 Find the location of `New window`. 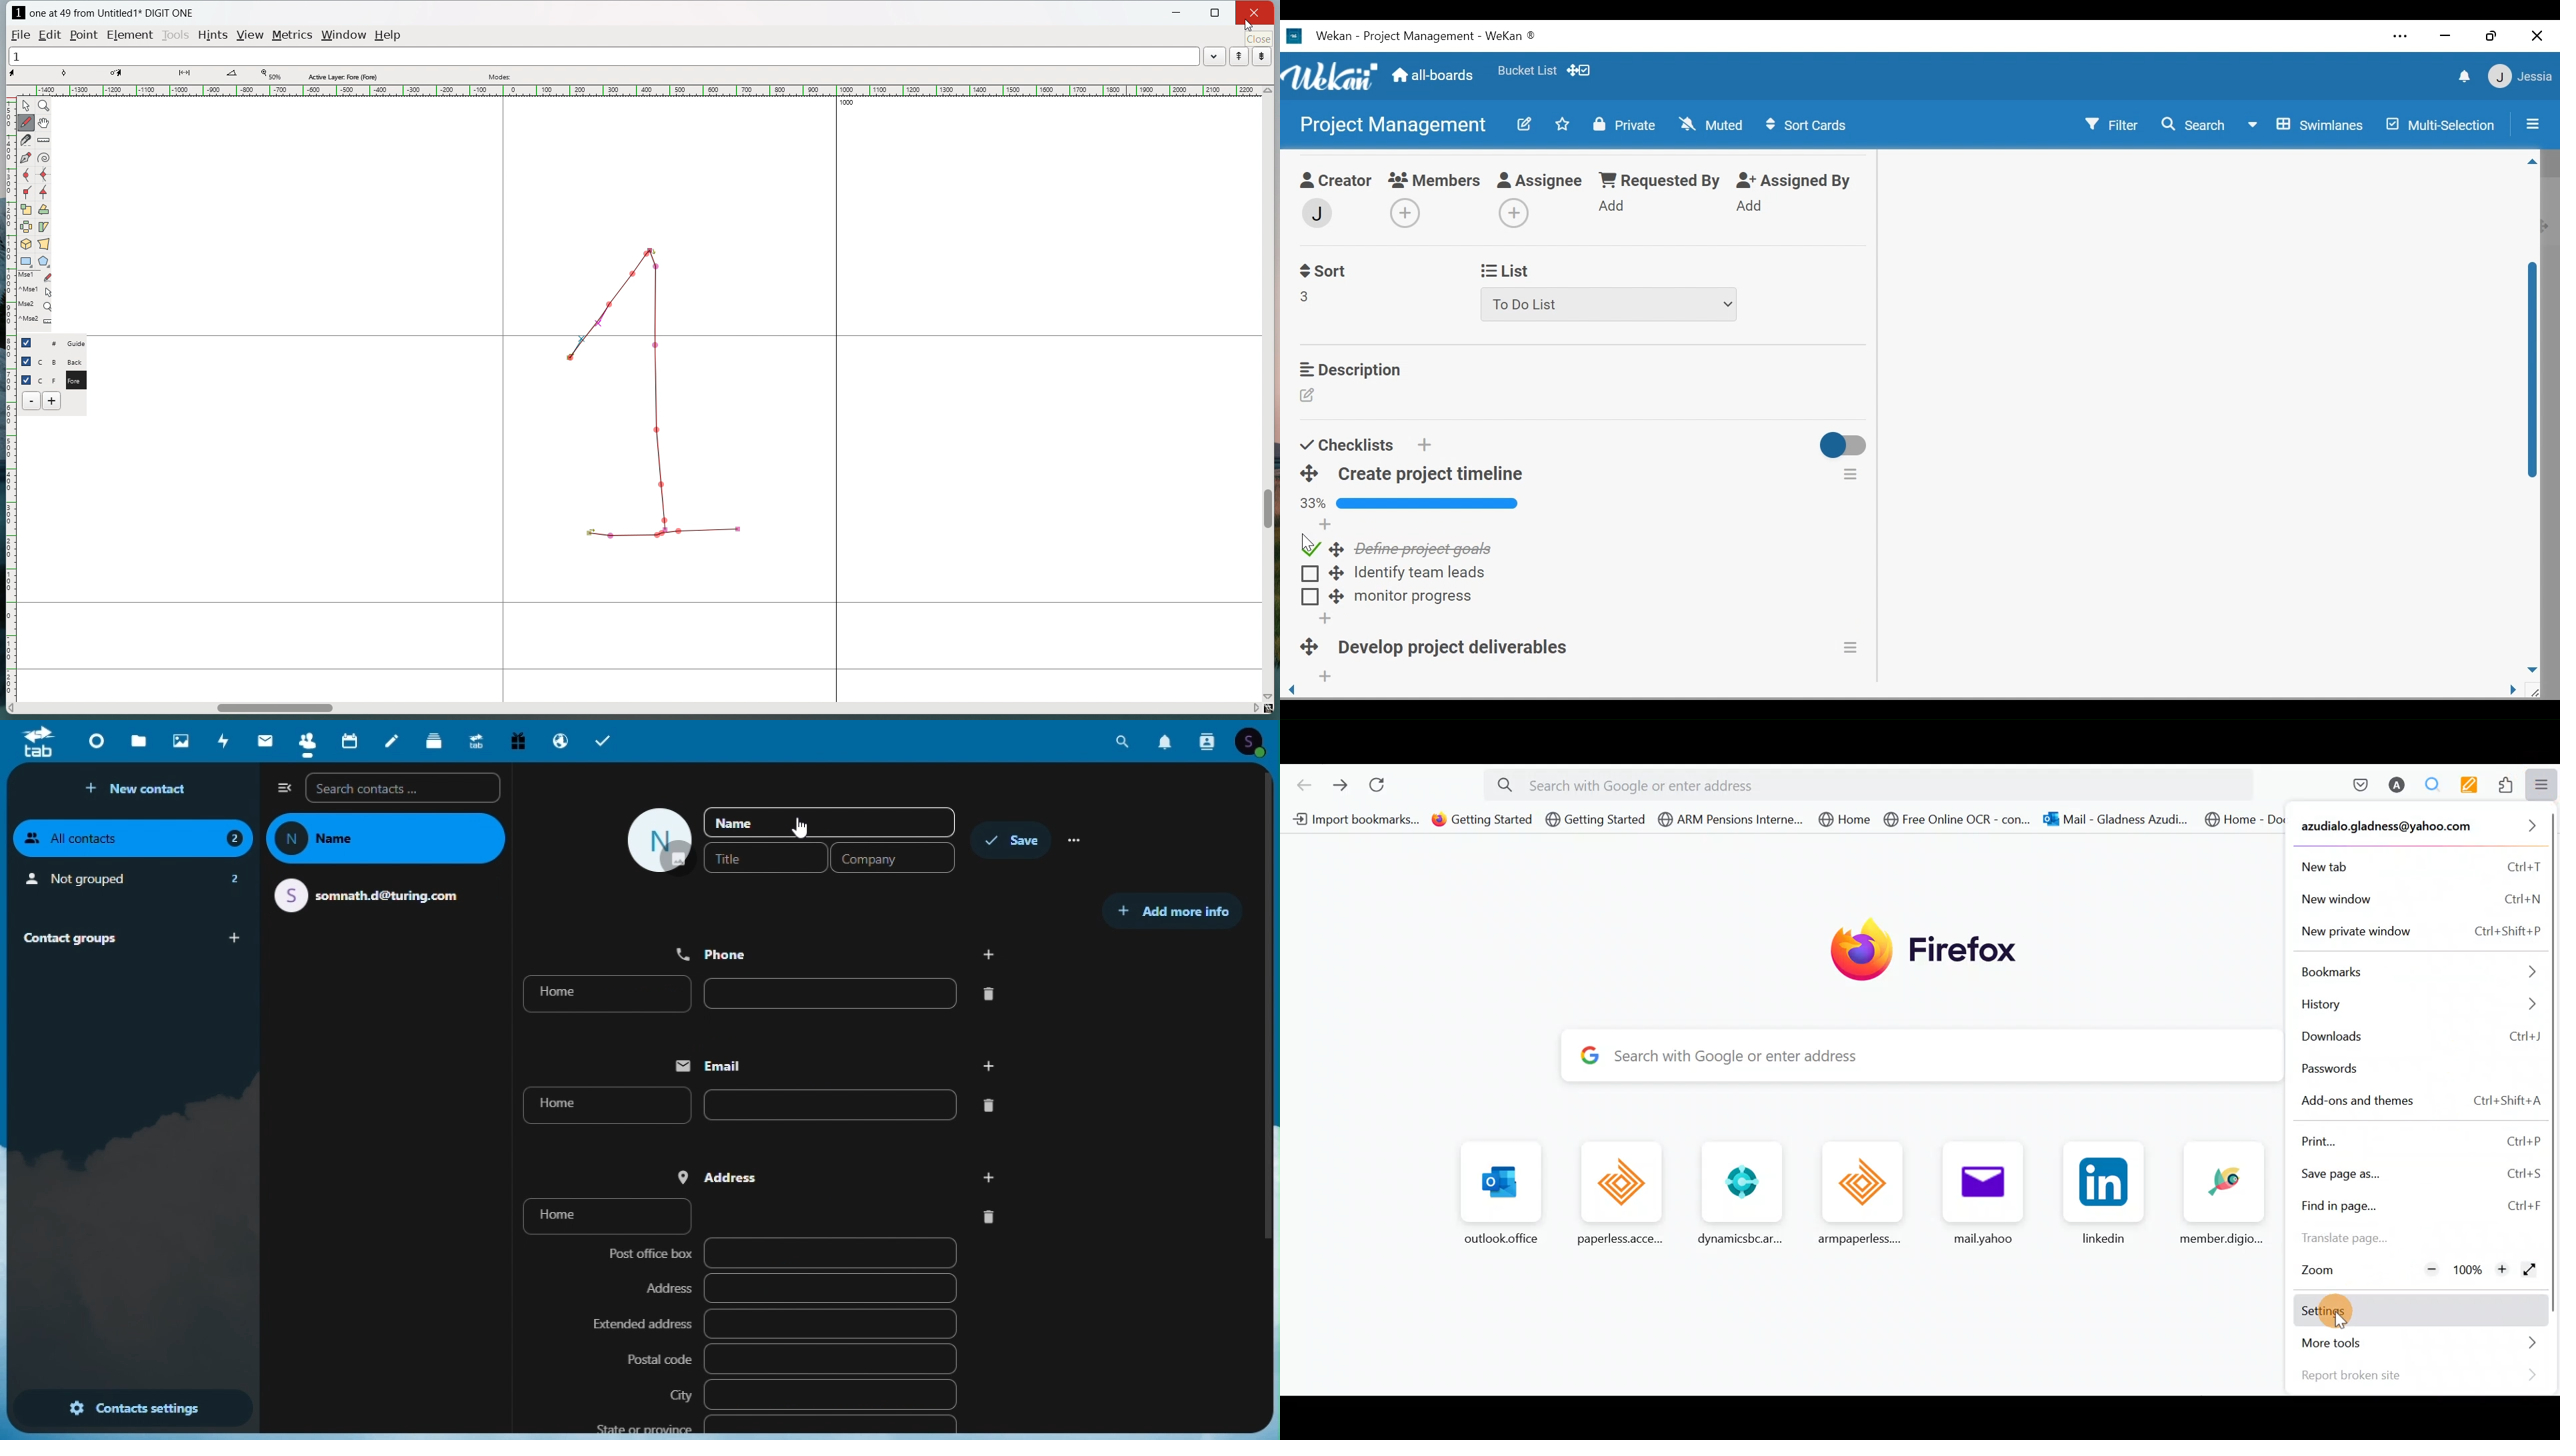

New window is located at coordinates (2403, 900).